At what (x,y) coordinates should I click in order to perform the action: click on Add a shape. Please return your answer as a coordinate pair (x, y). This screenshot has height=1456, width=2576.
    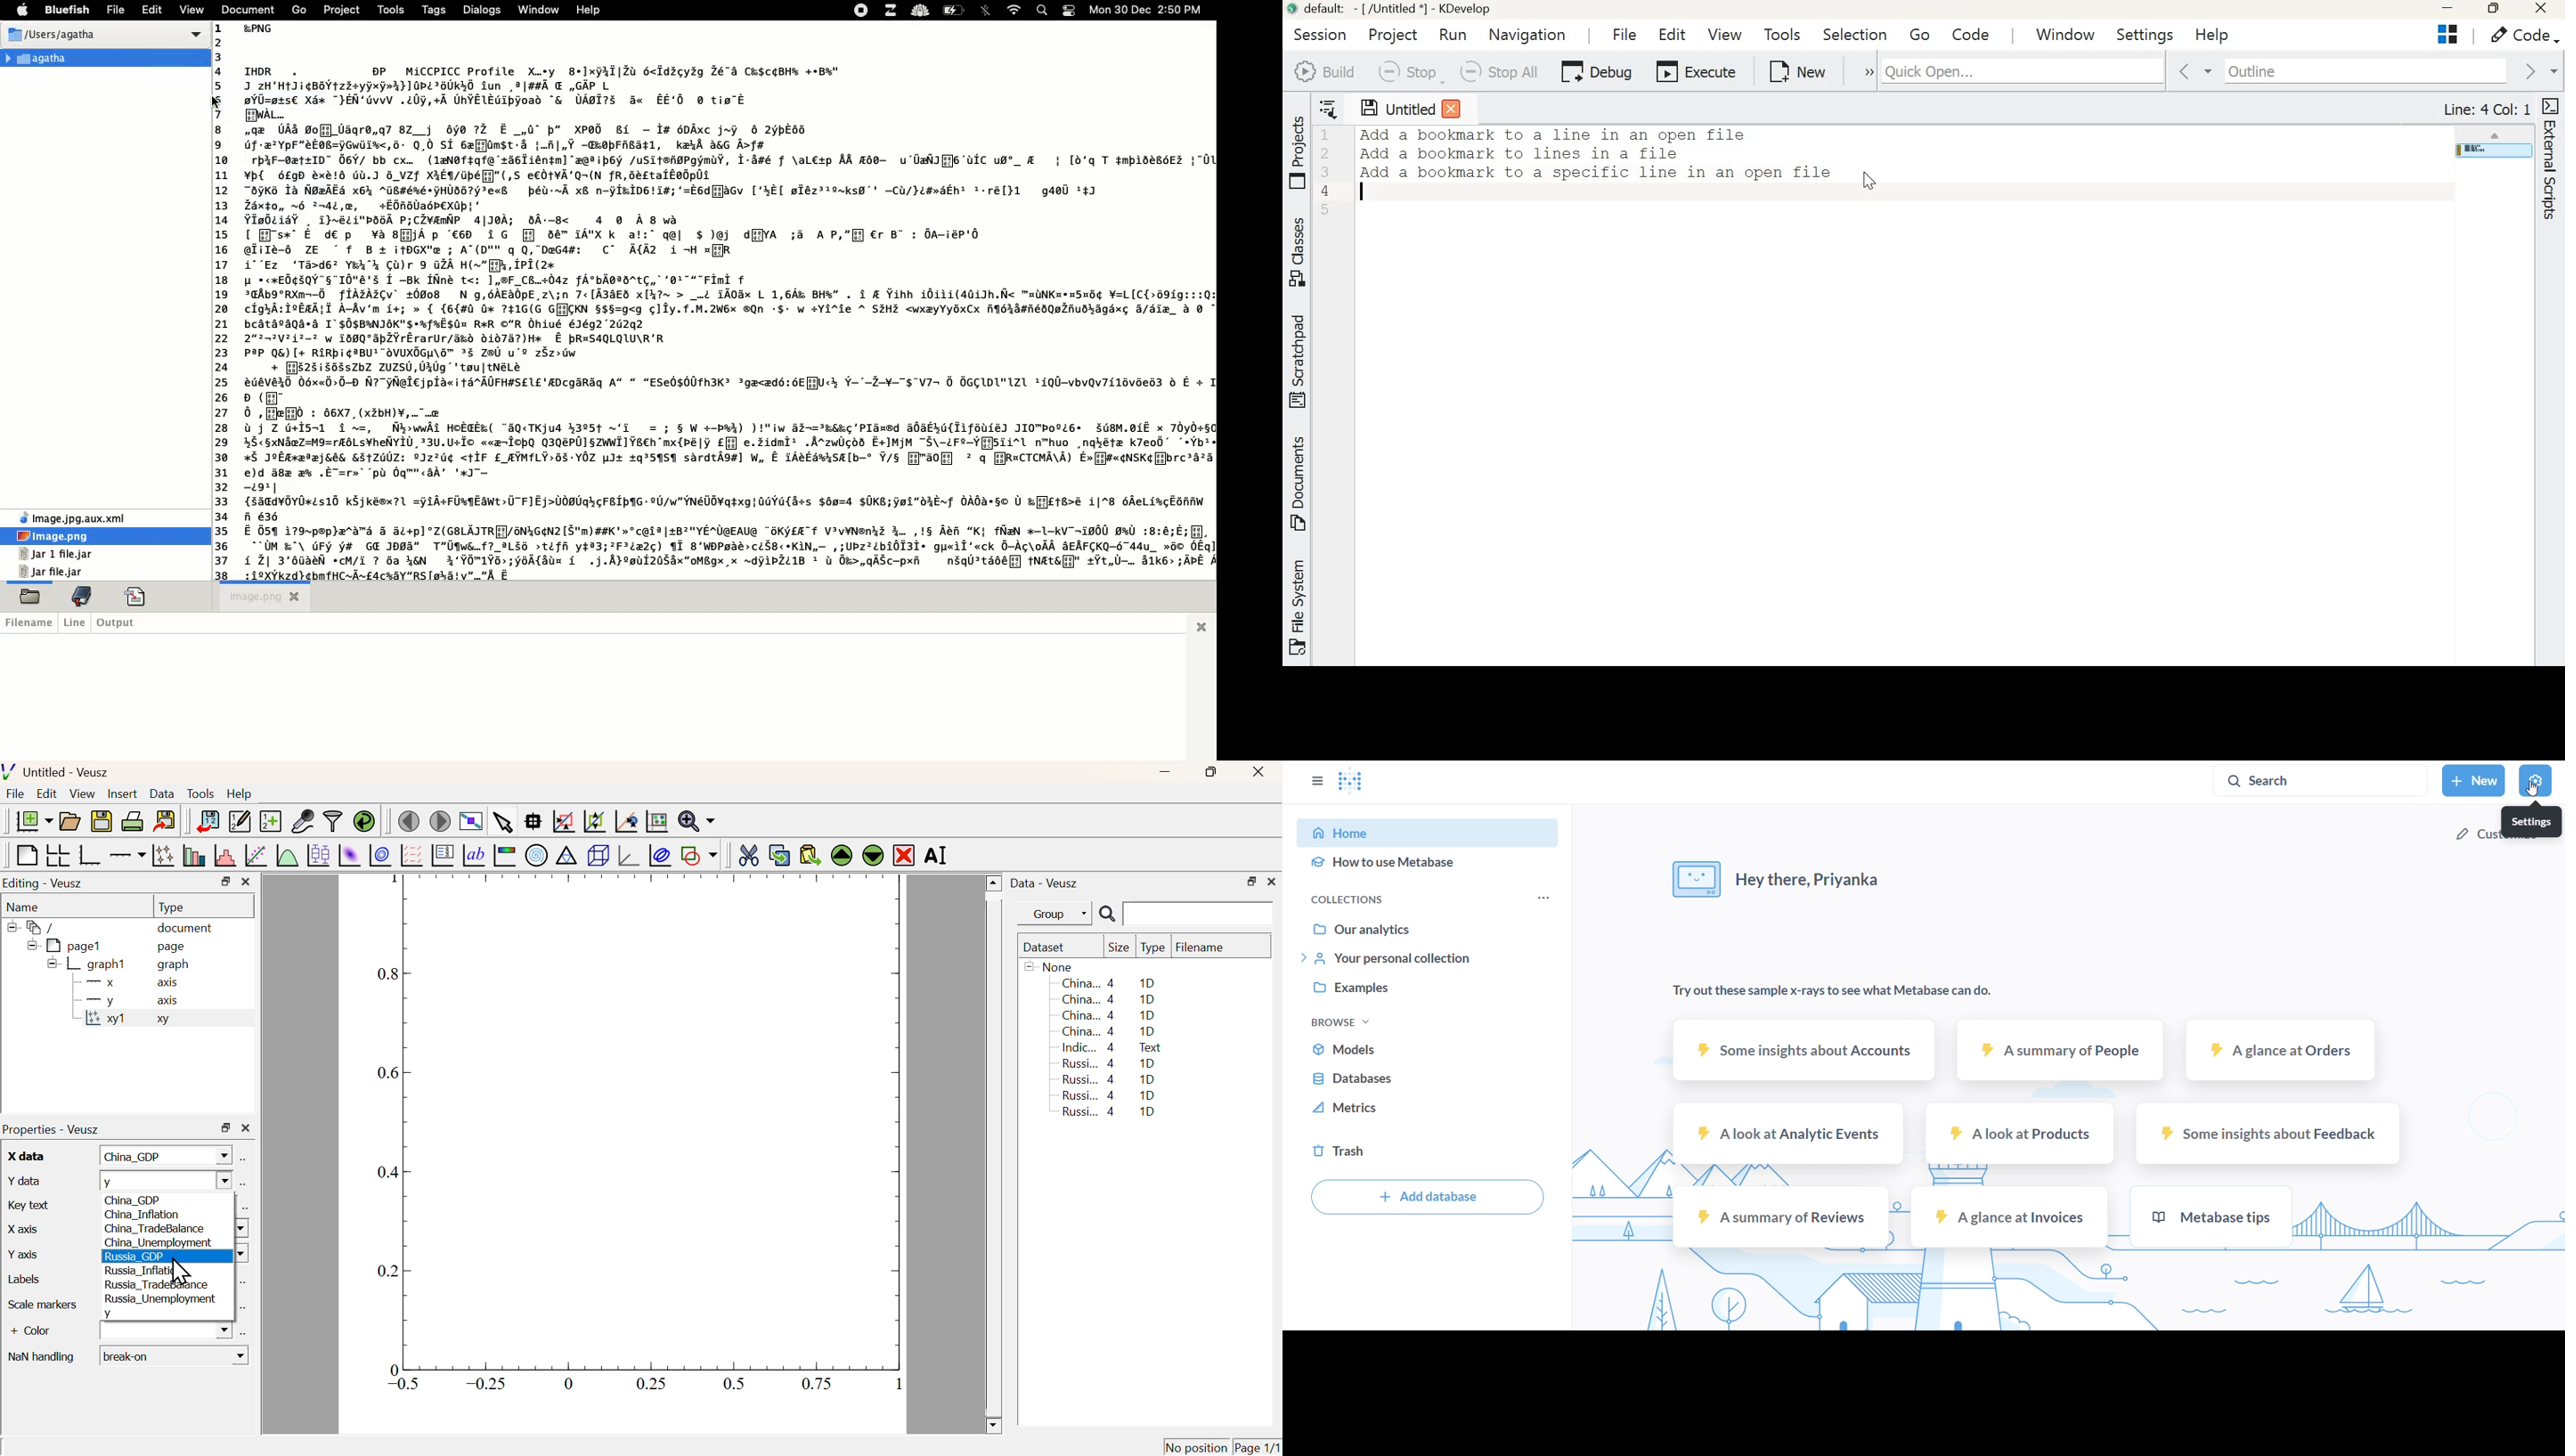
    Looking at the image, I should click on (699, 855).